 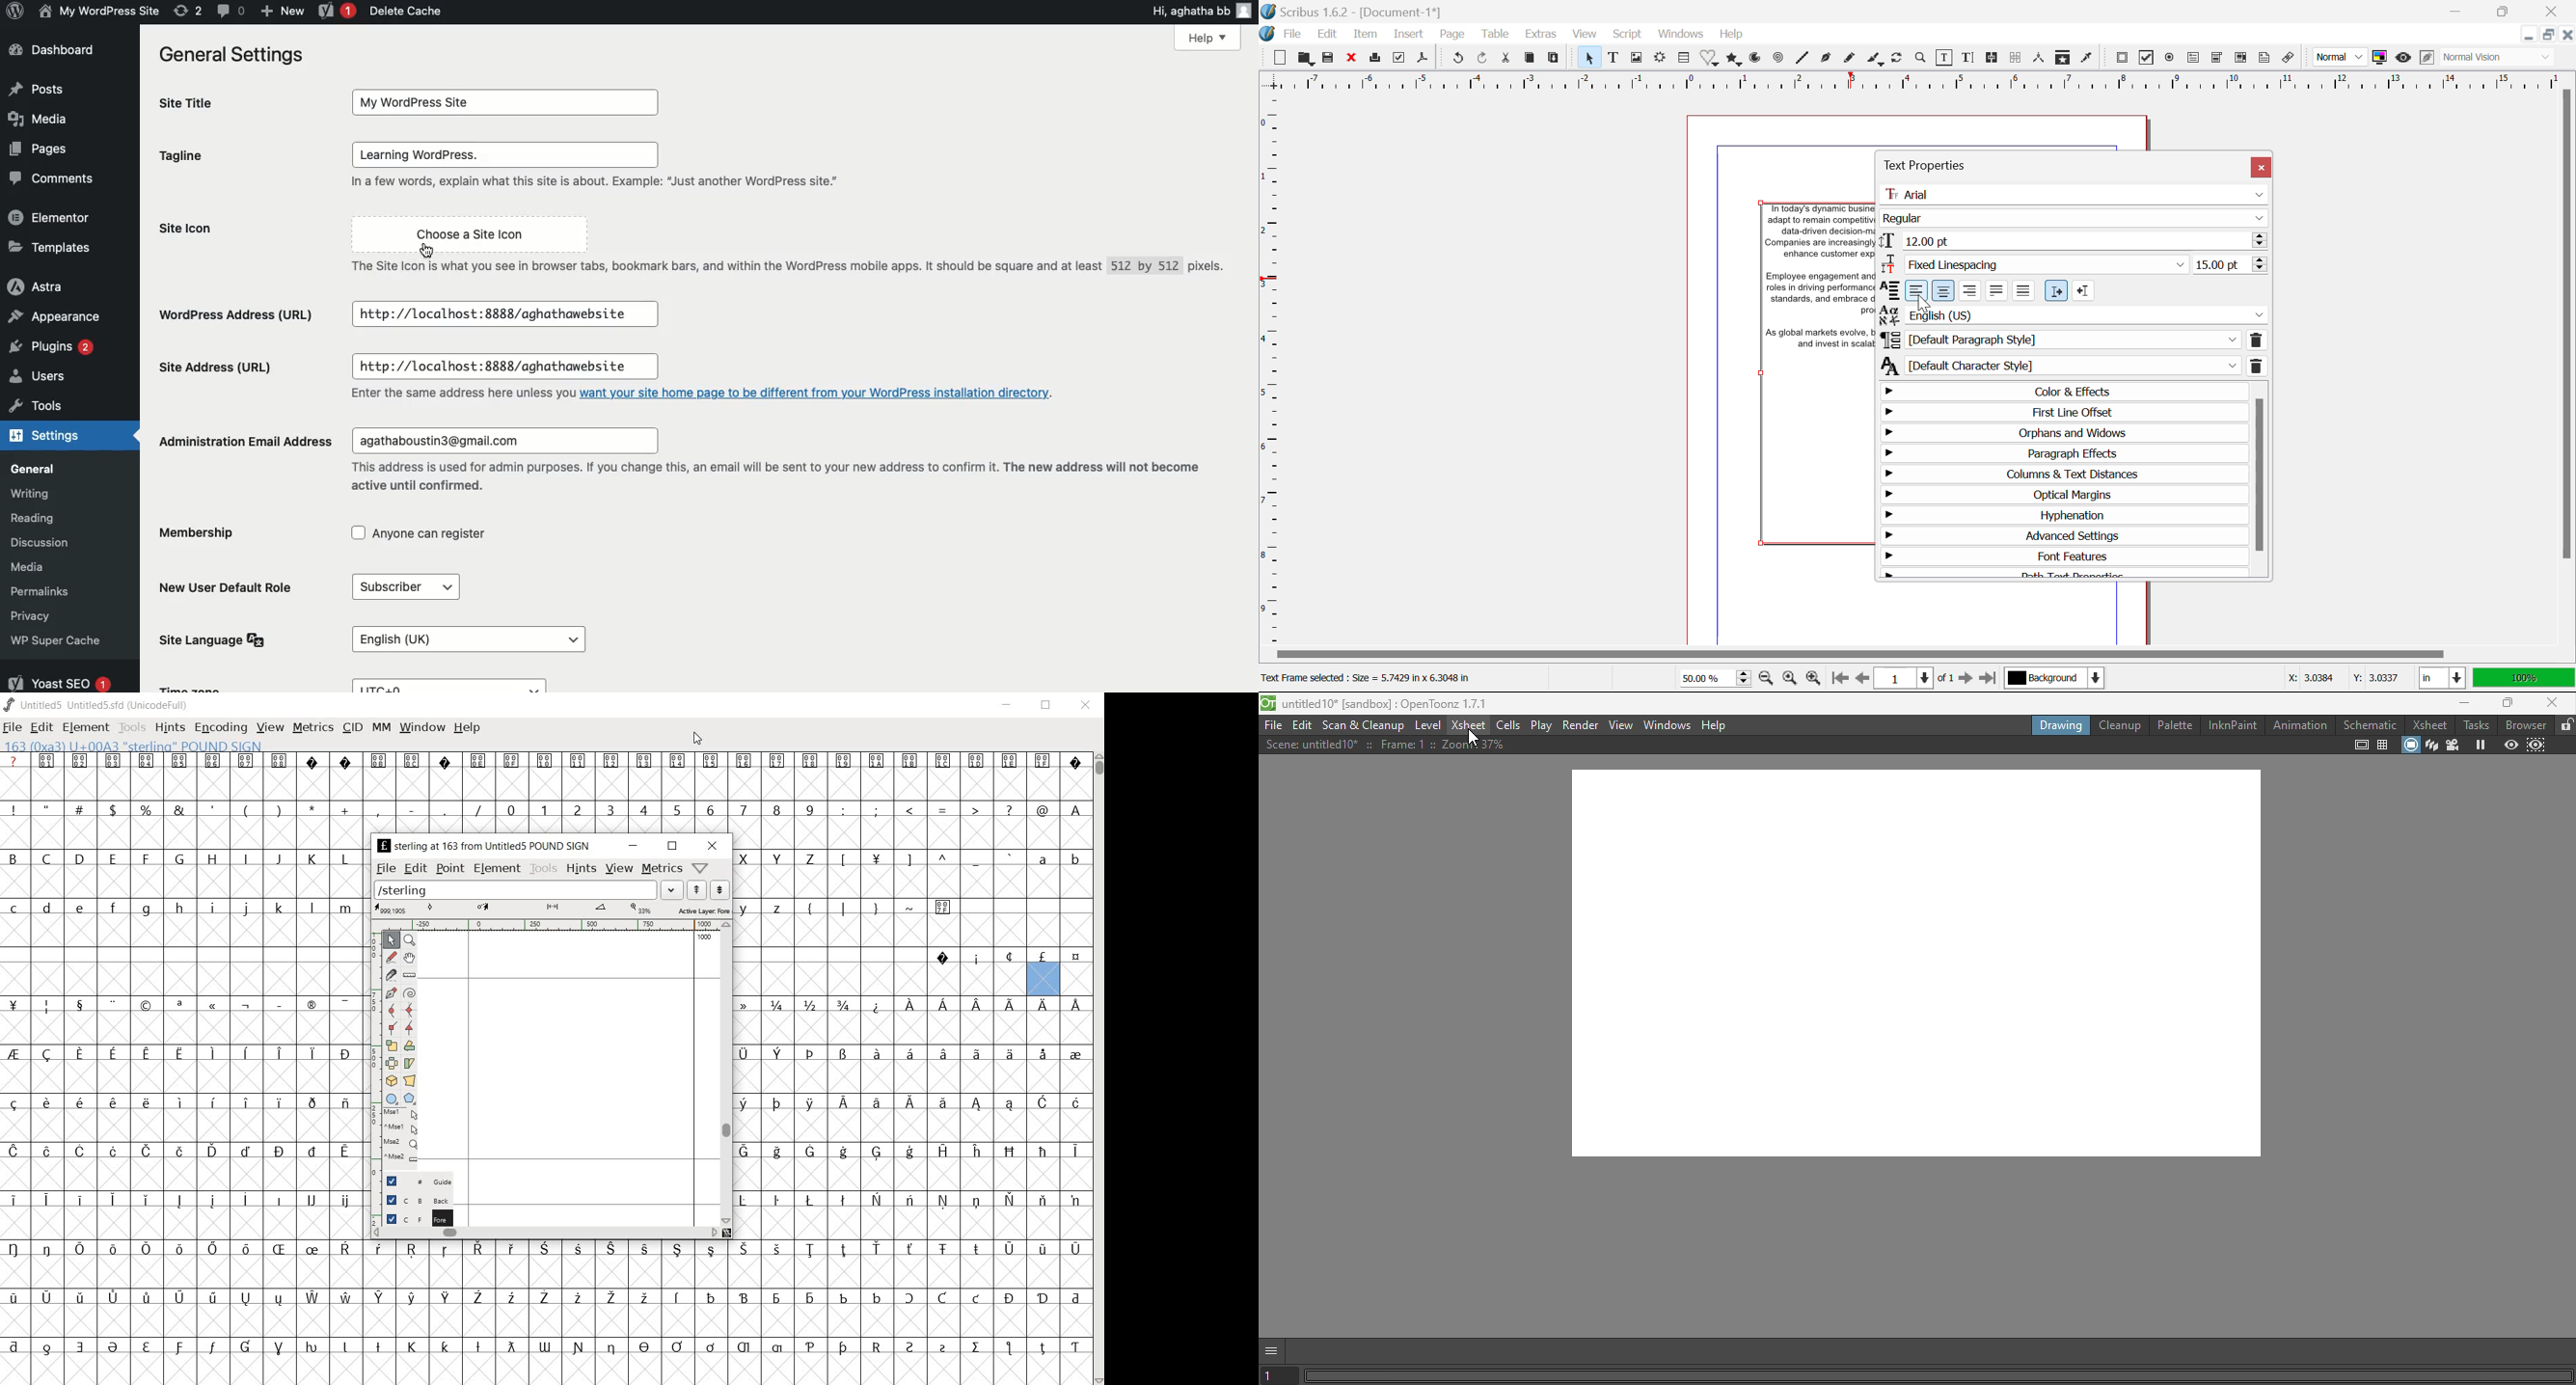 I want to click on Save as Pdf, so click(x=1423, y=58).